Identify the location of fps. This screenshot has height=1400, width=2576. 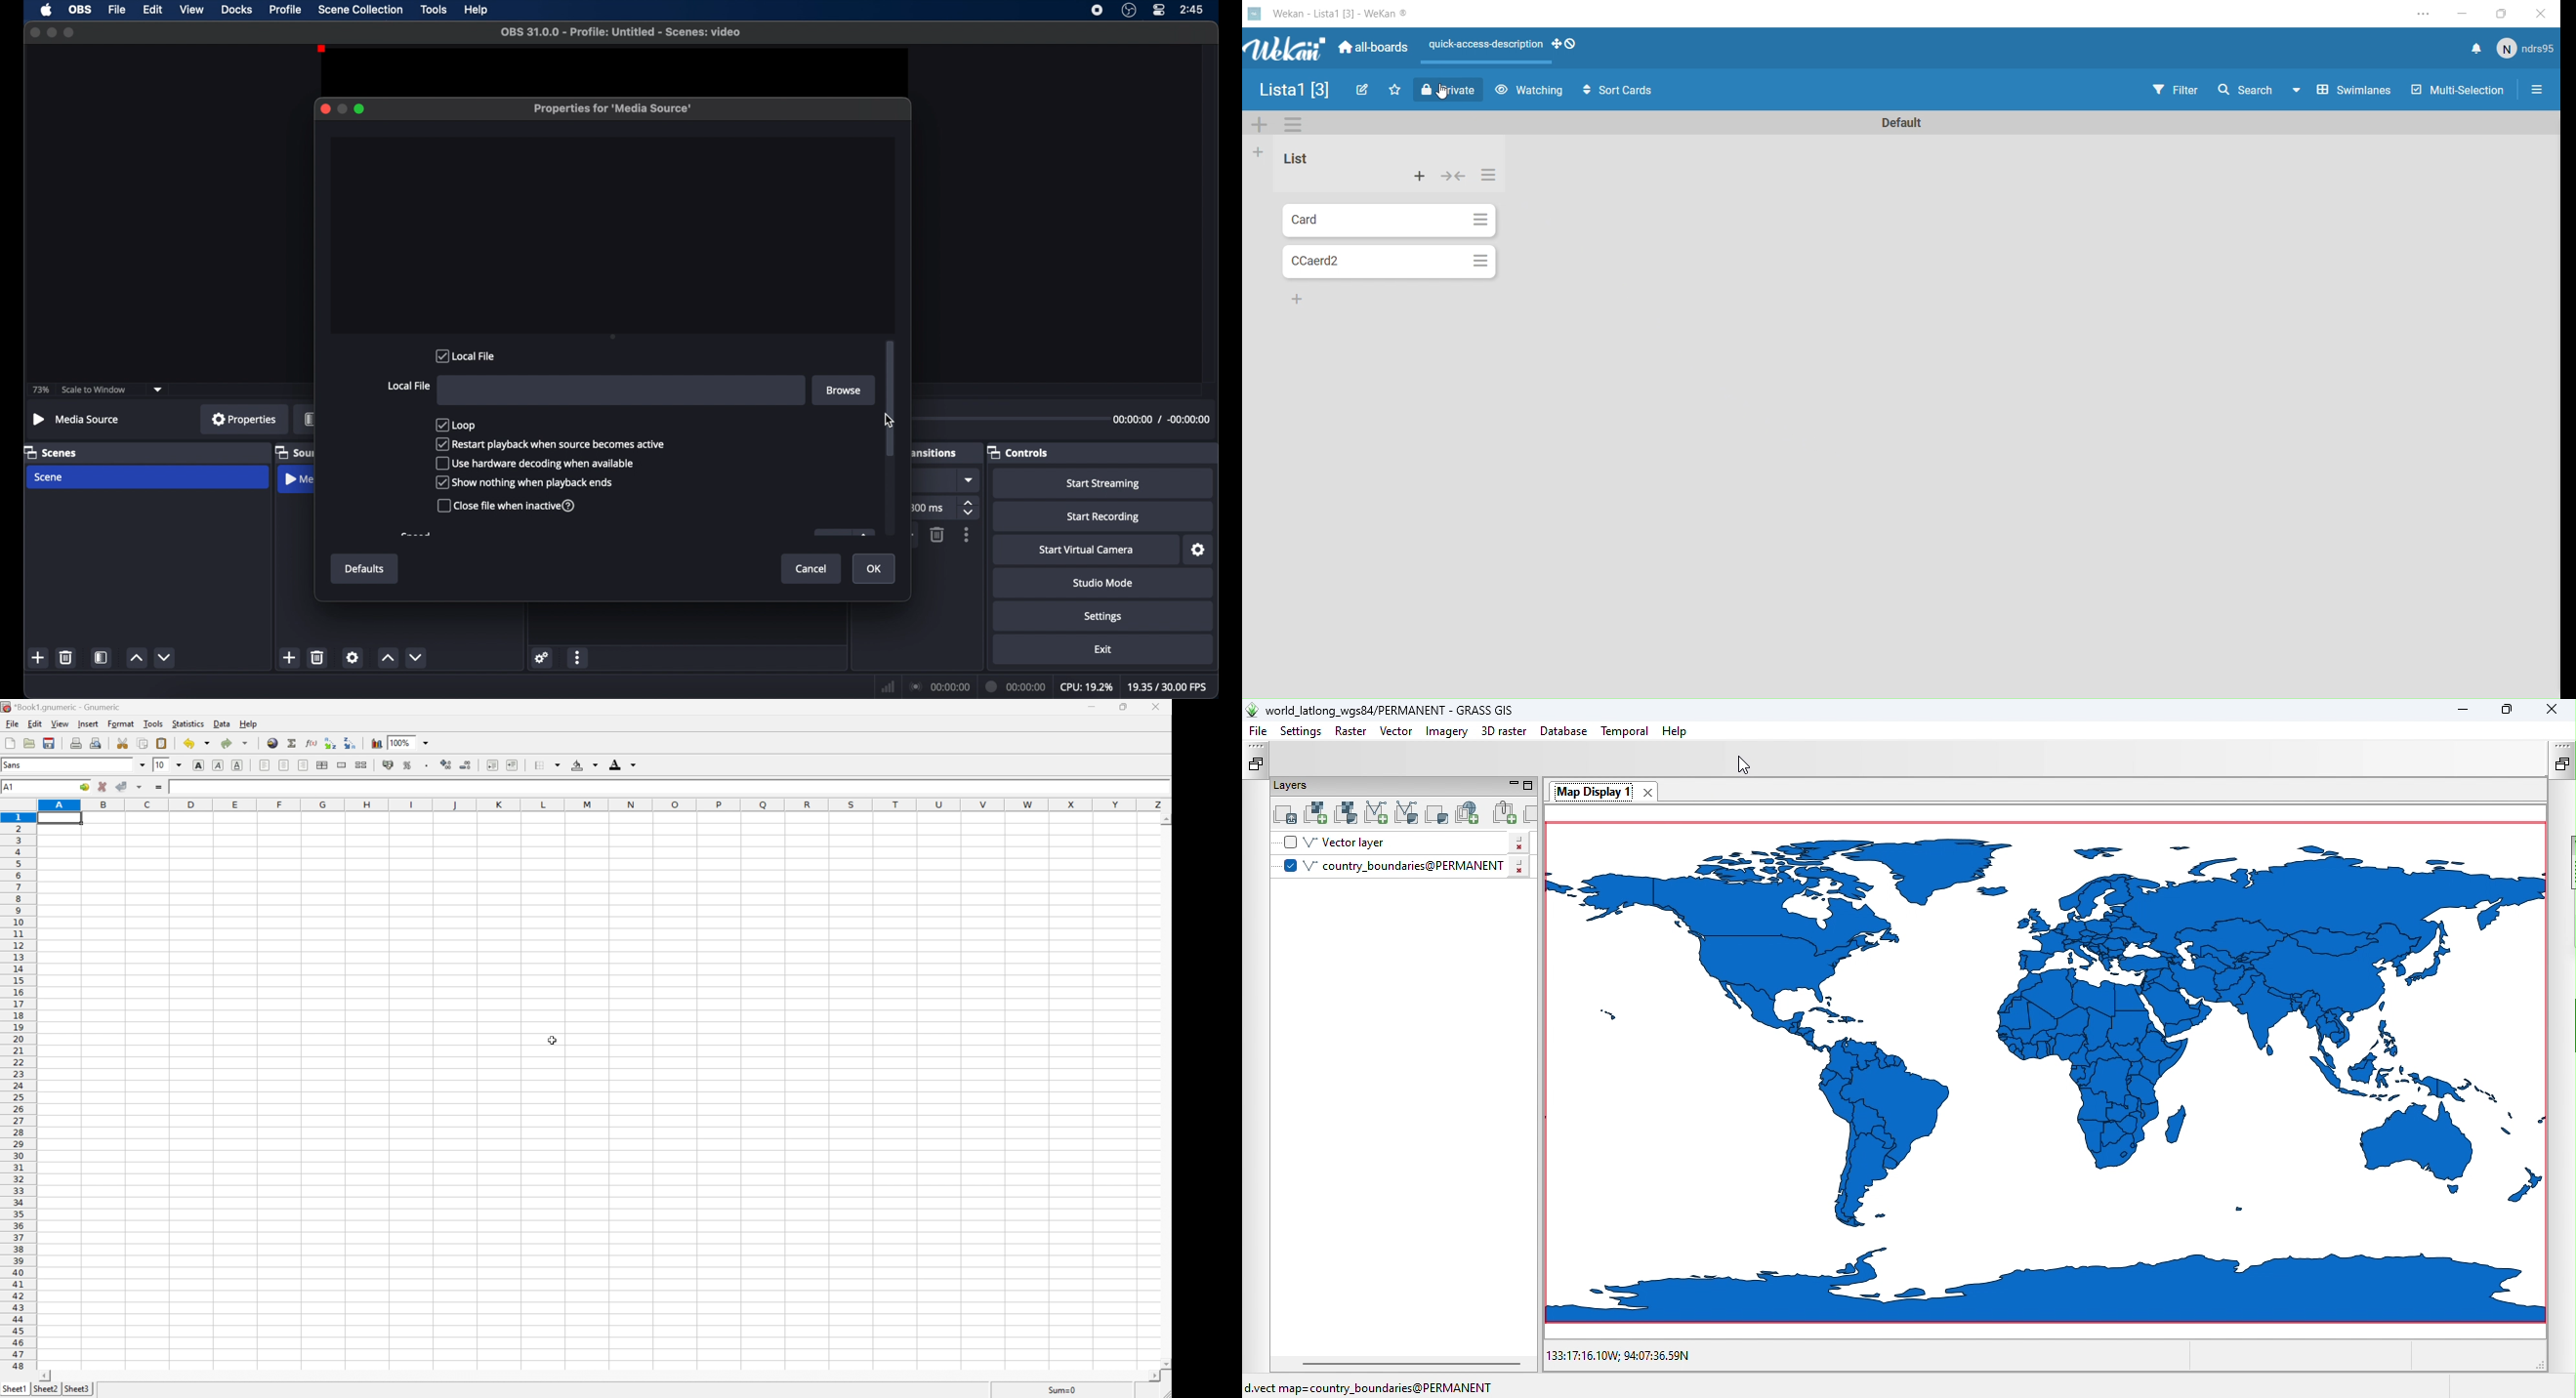
(1167, 687).